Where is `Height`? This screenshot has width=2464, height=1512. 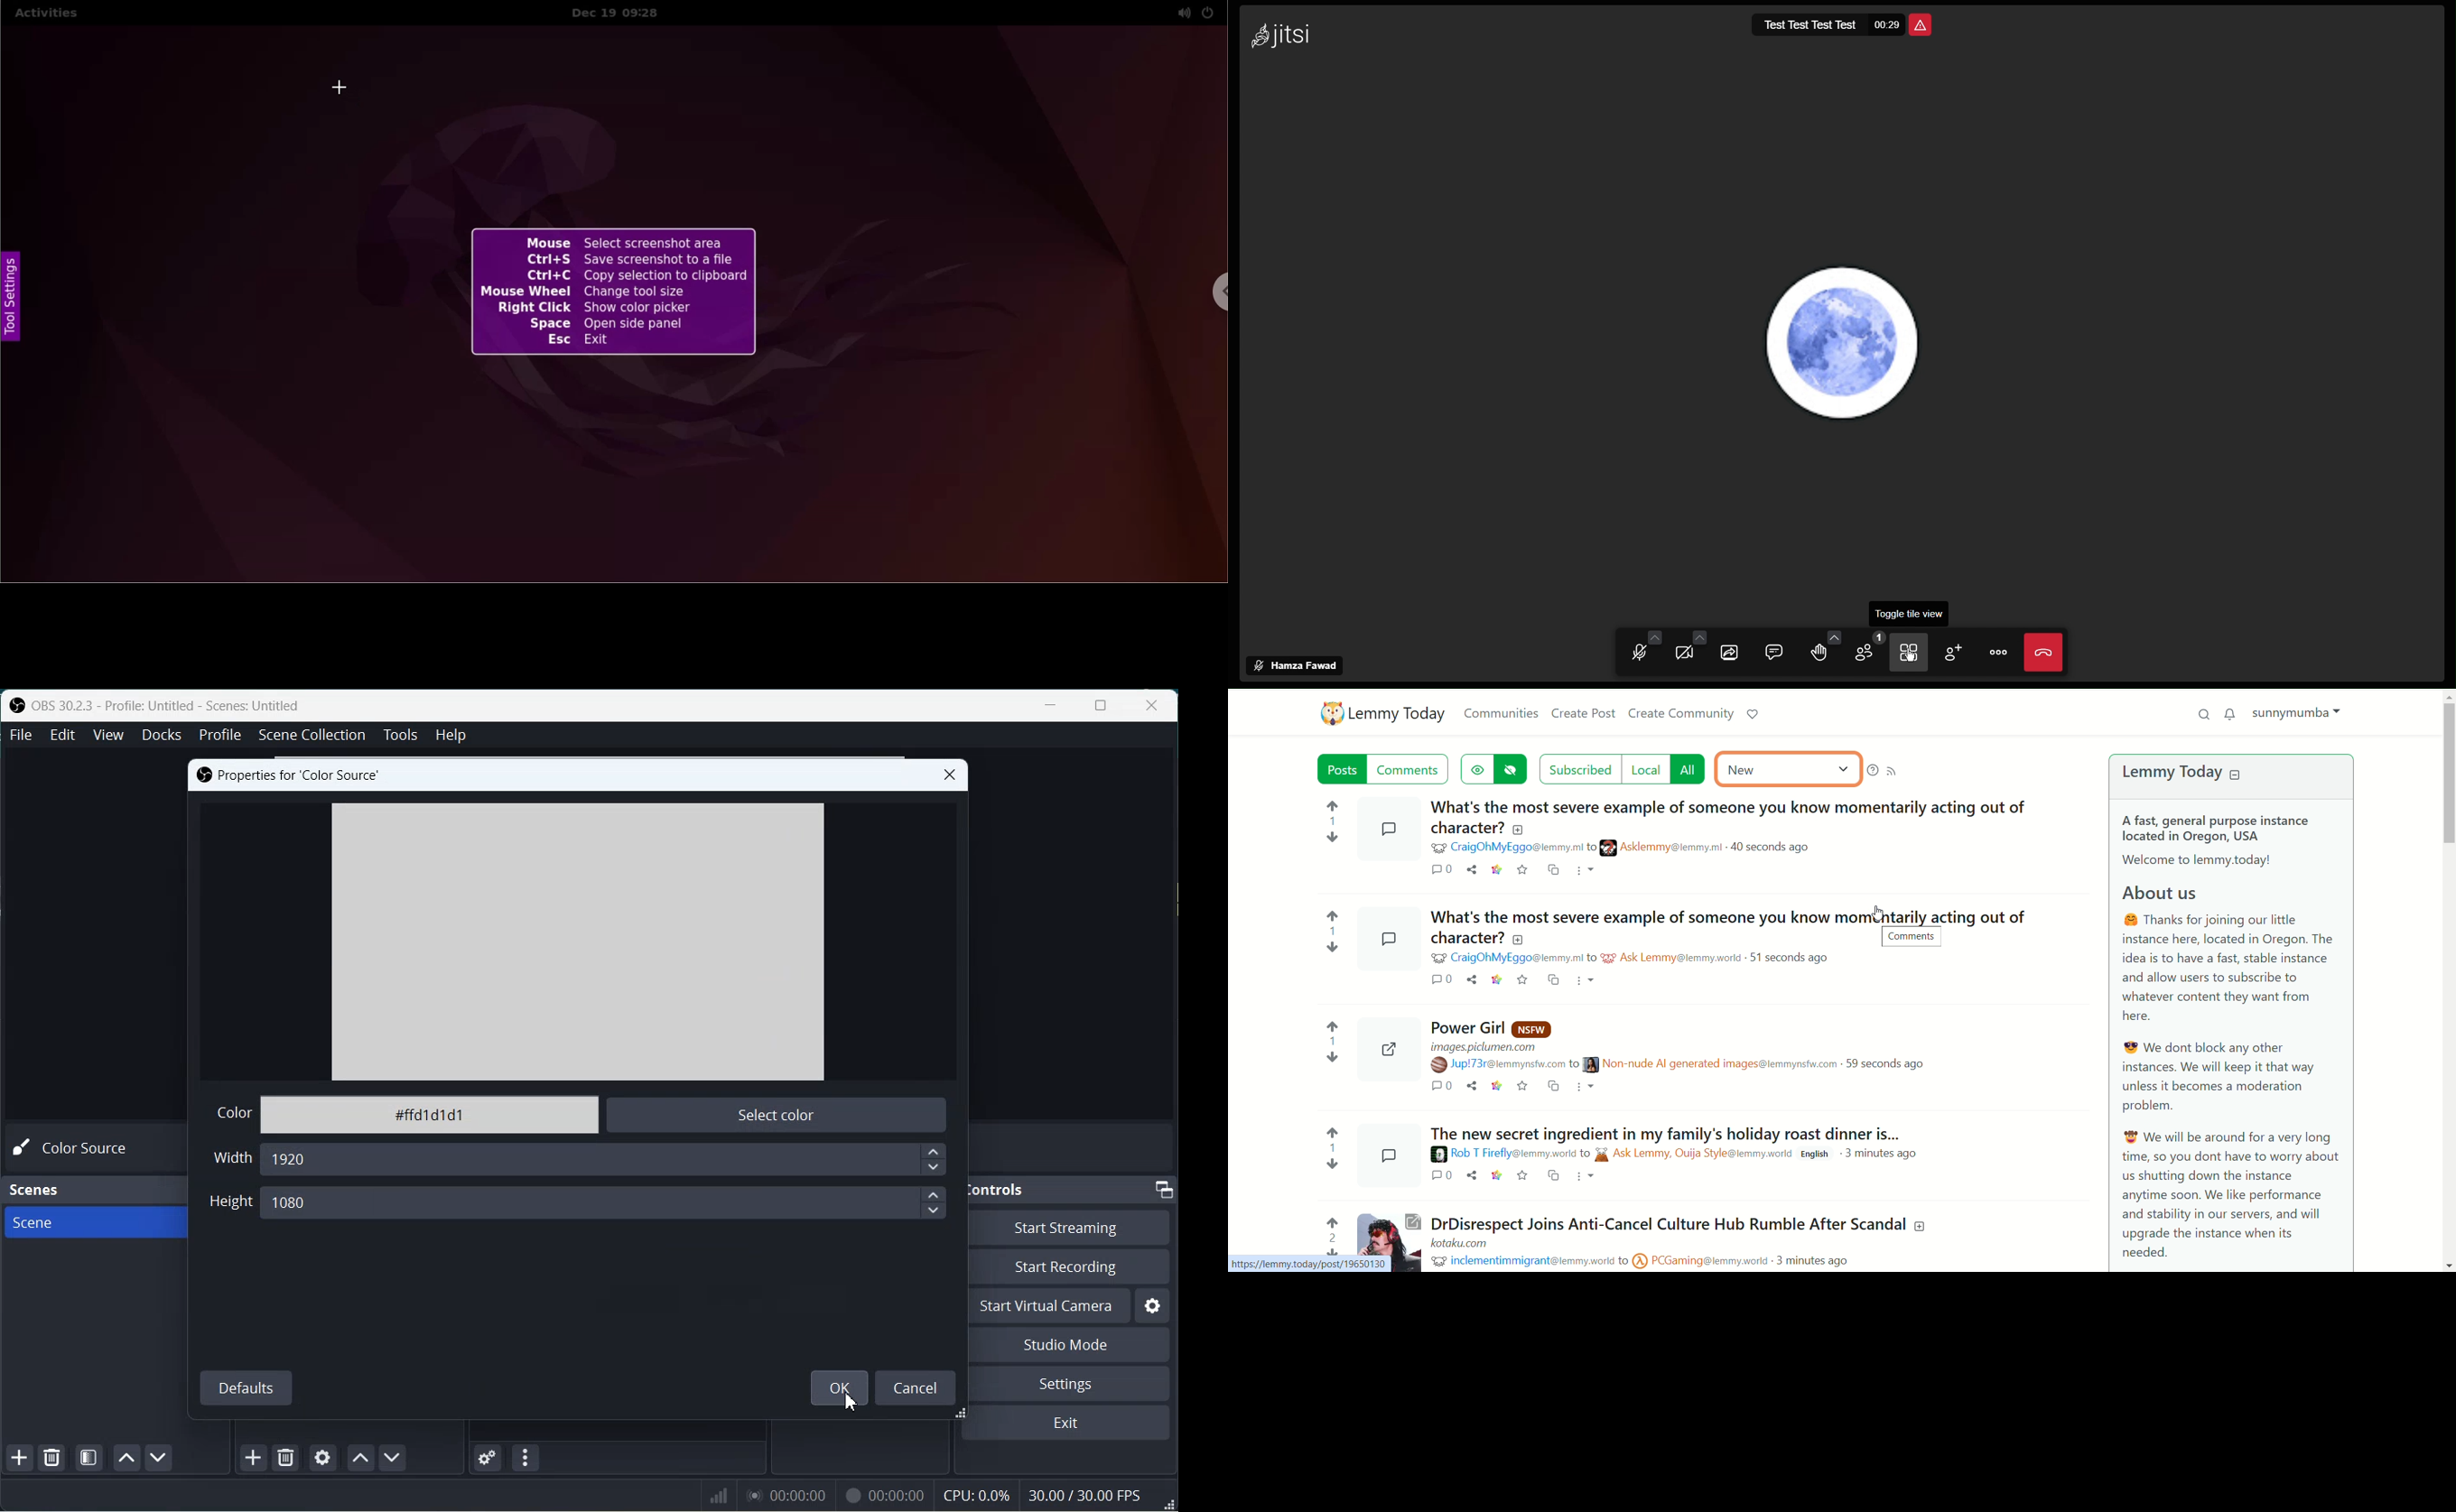
Height is located at coordinates (230, 1206).